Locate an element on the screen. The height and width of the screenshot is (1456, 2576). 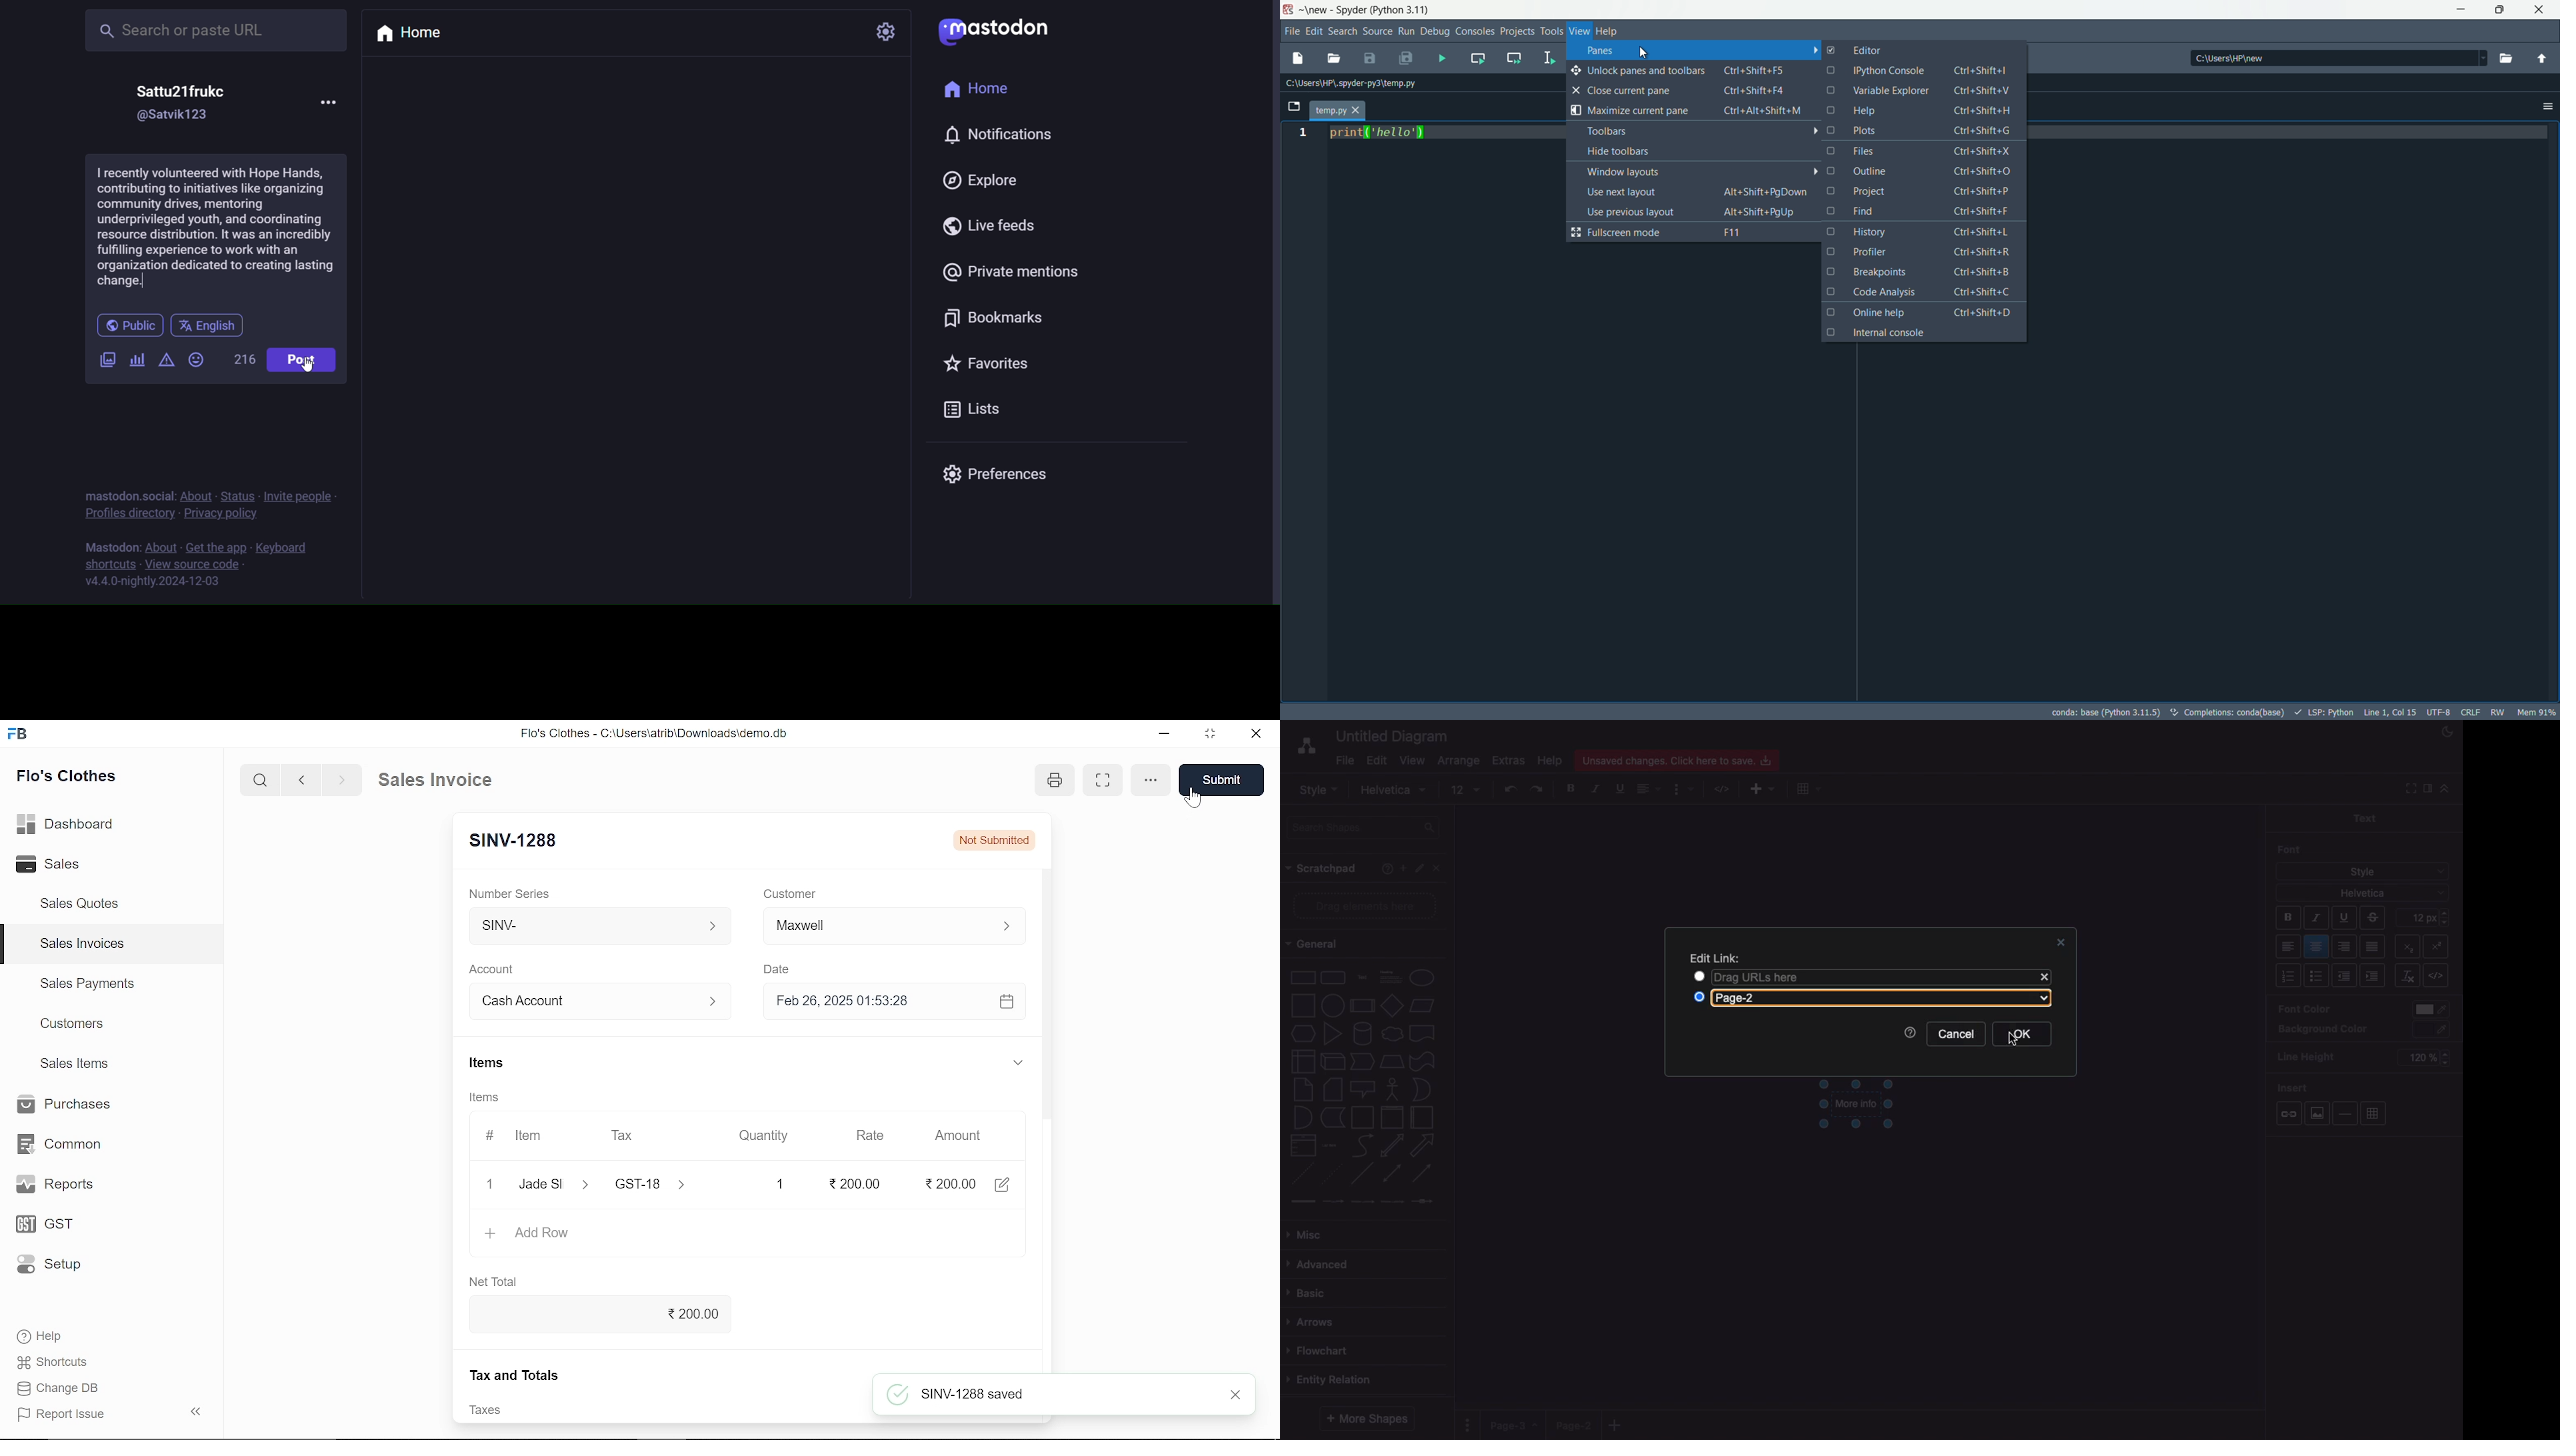
notification is located at coordinates (1003, 135).